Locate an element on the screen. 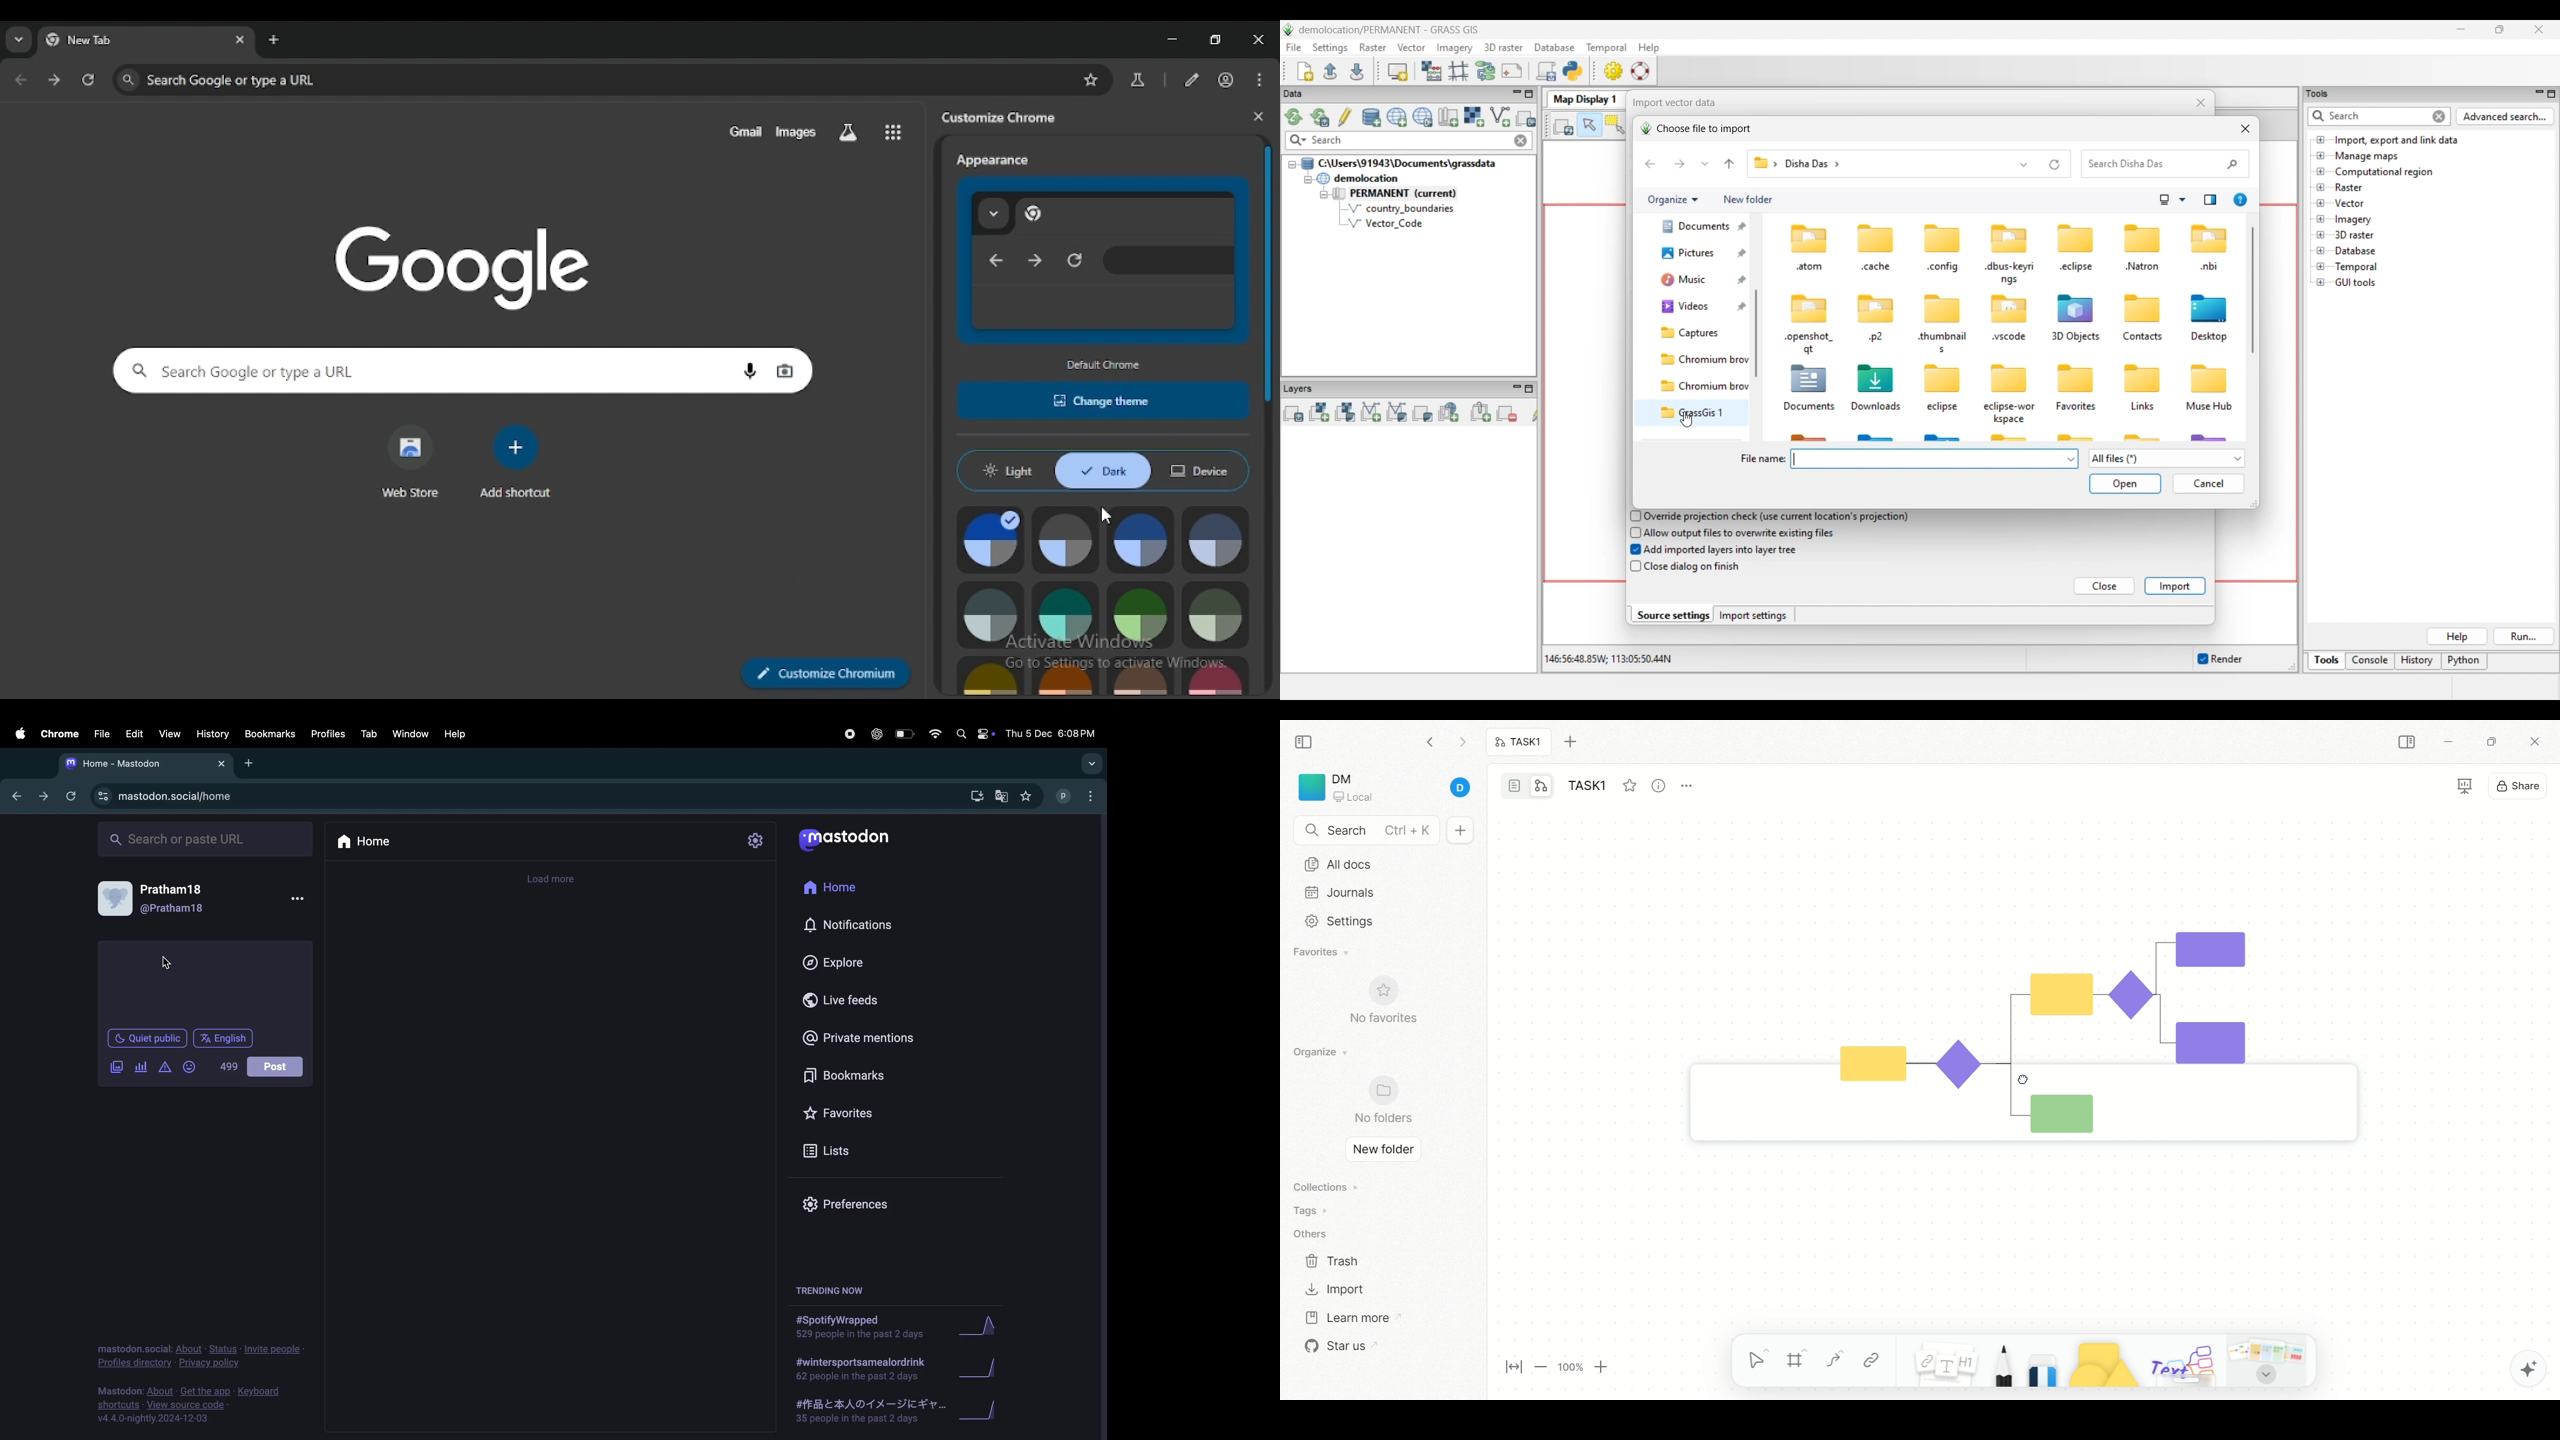 The width and height of the screenshot is (2576, 1456). mastodonsocial url is located at coordinates (167, 796).